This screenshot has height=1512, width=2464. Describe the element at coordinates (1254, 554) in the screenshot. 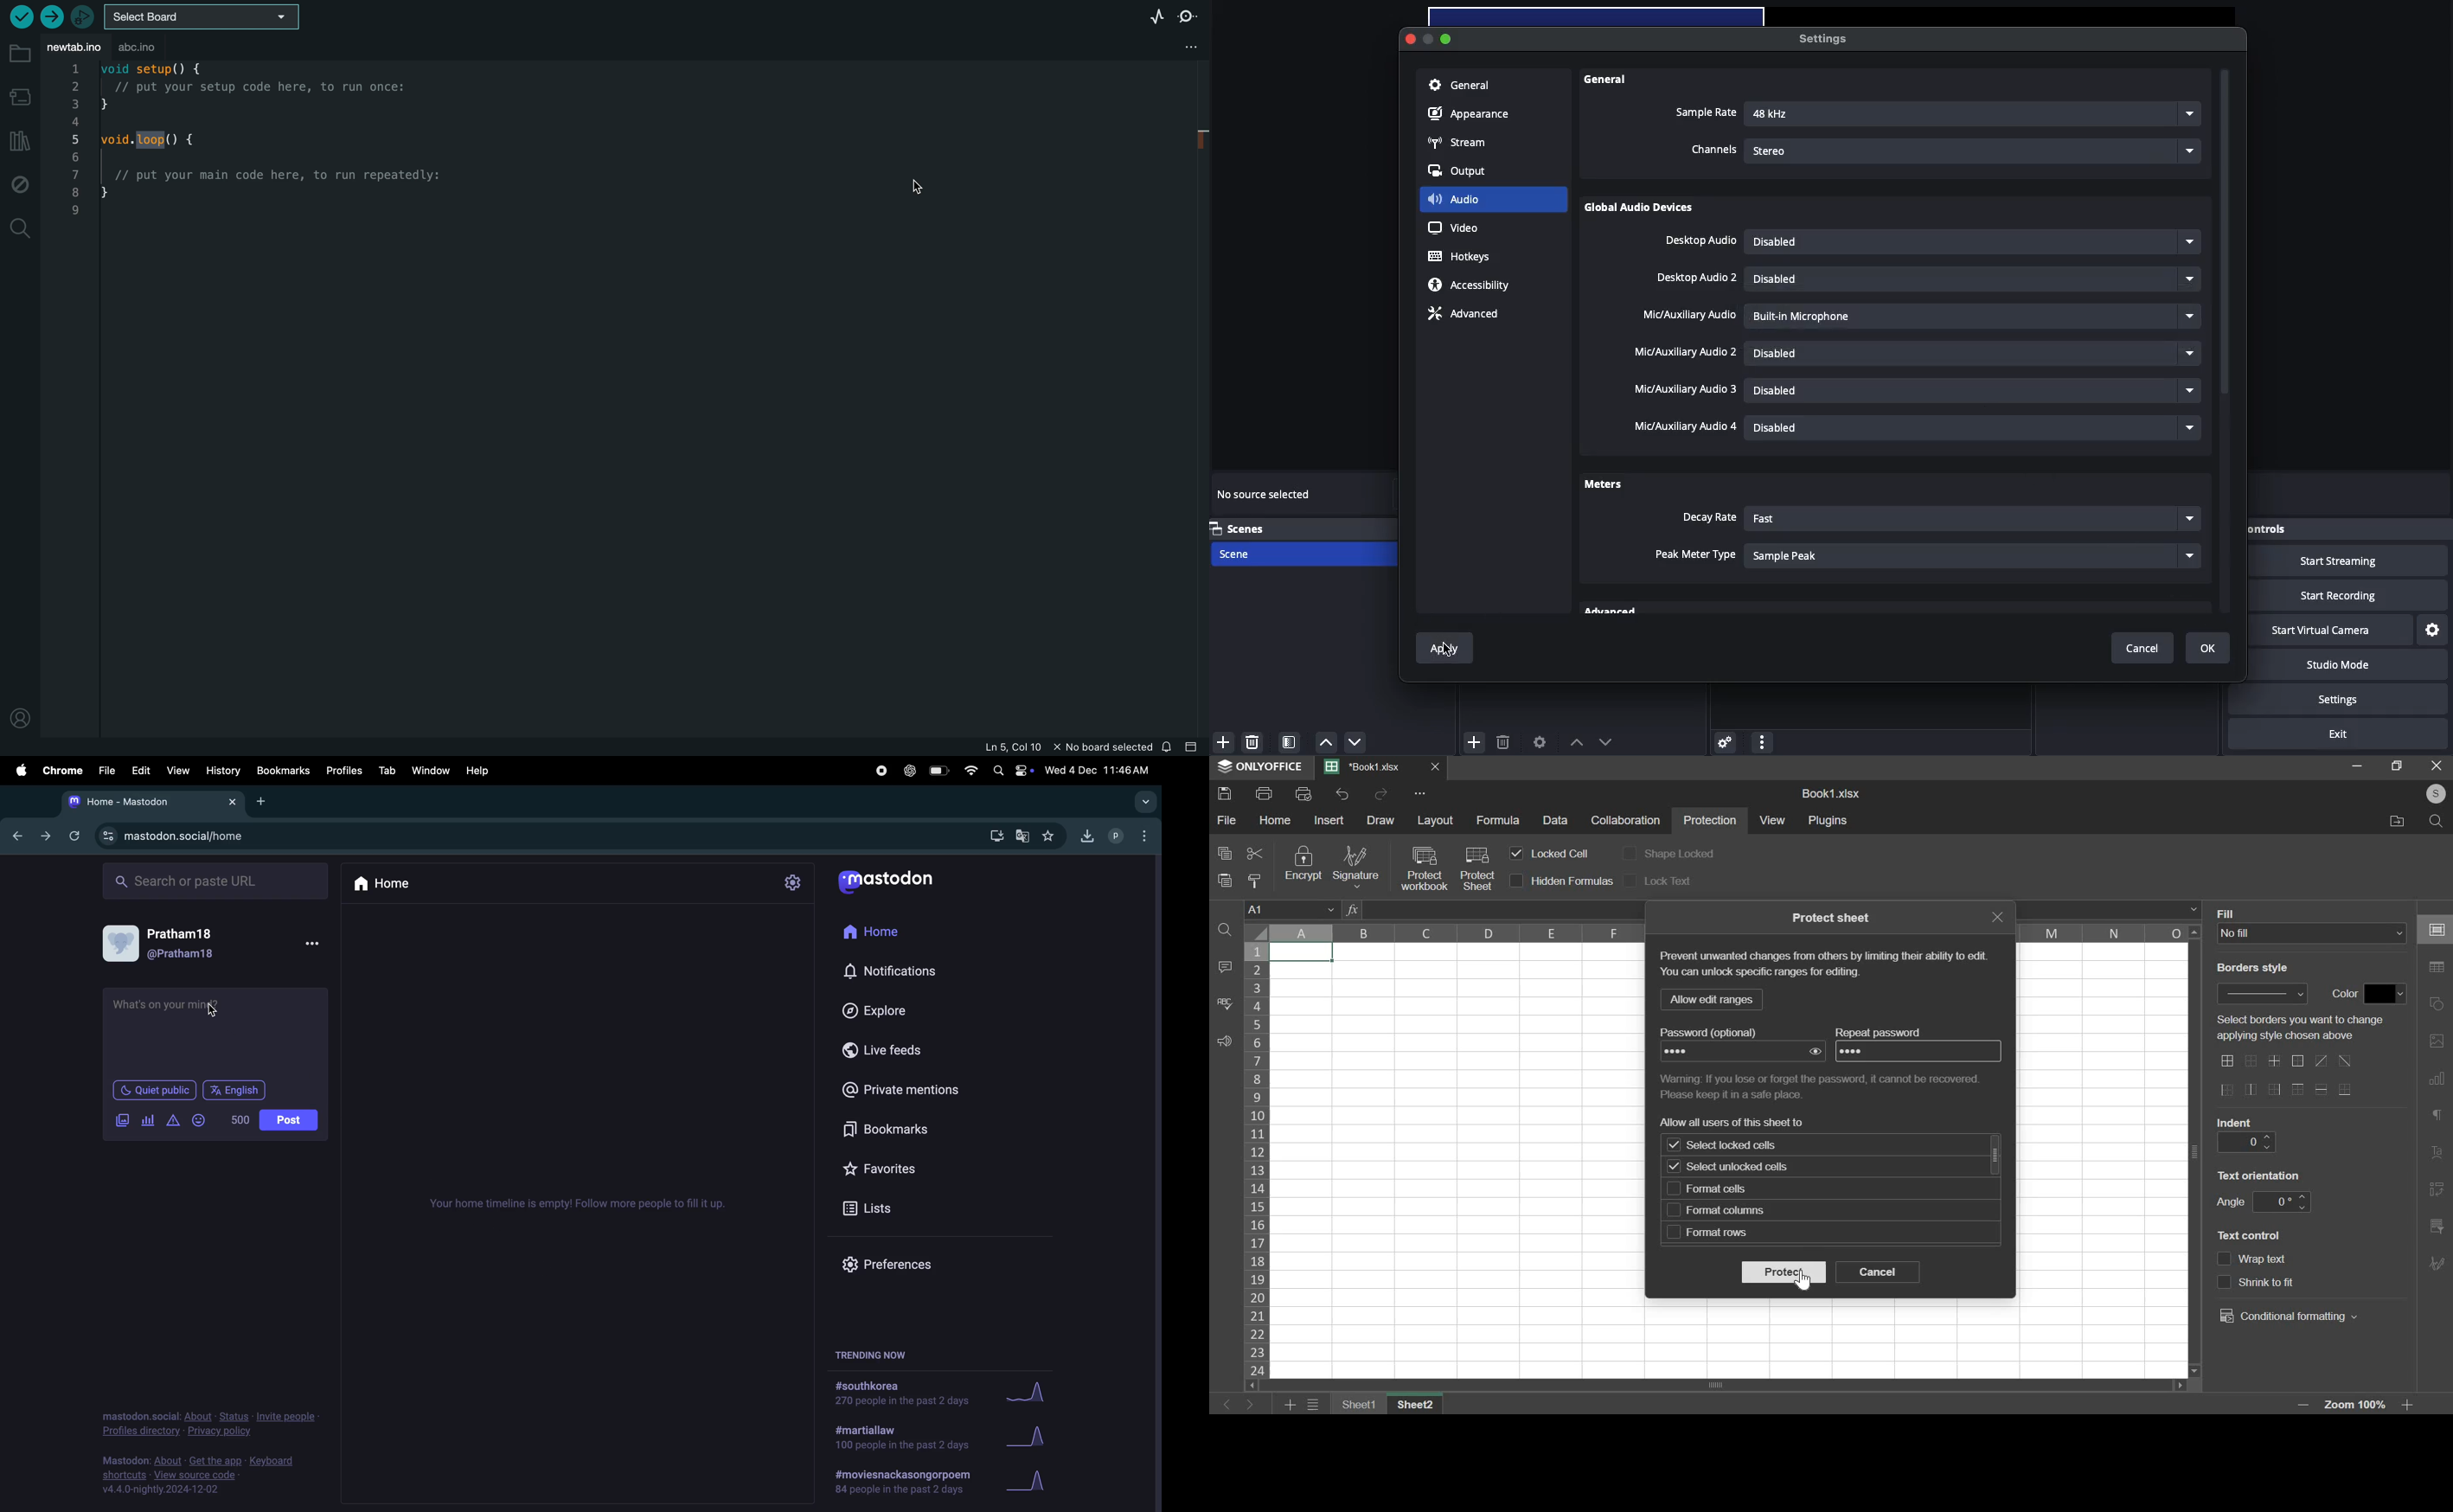

I see `Scene` at that location.